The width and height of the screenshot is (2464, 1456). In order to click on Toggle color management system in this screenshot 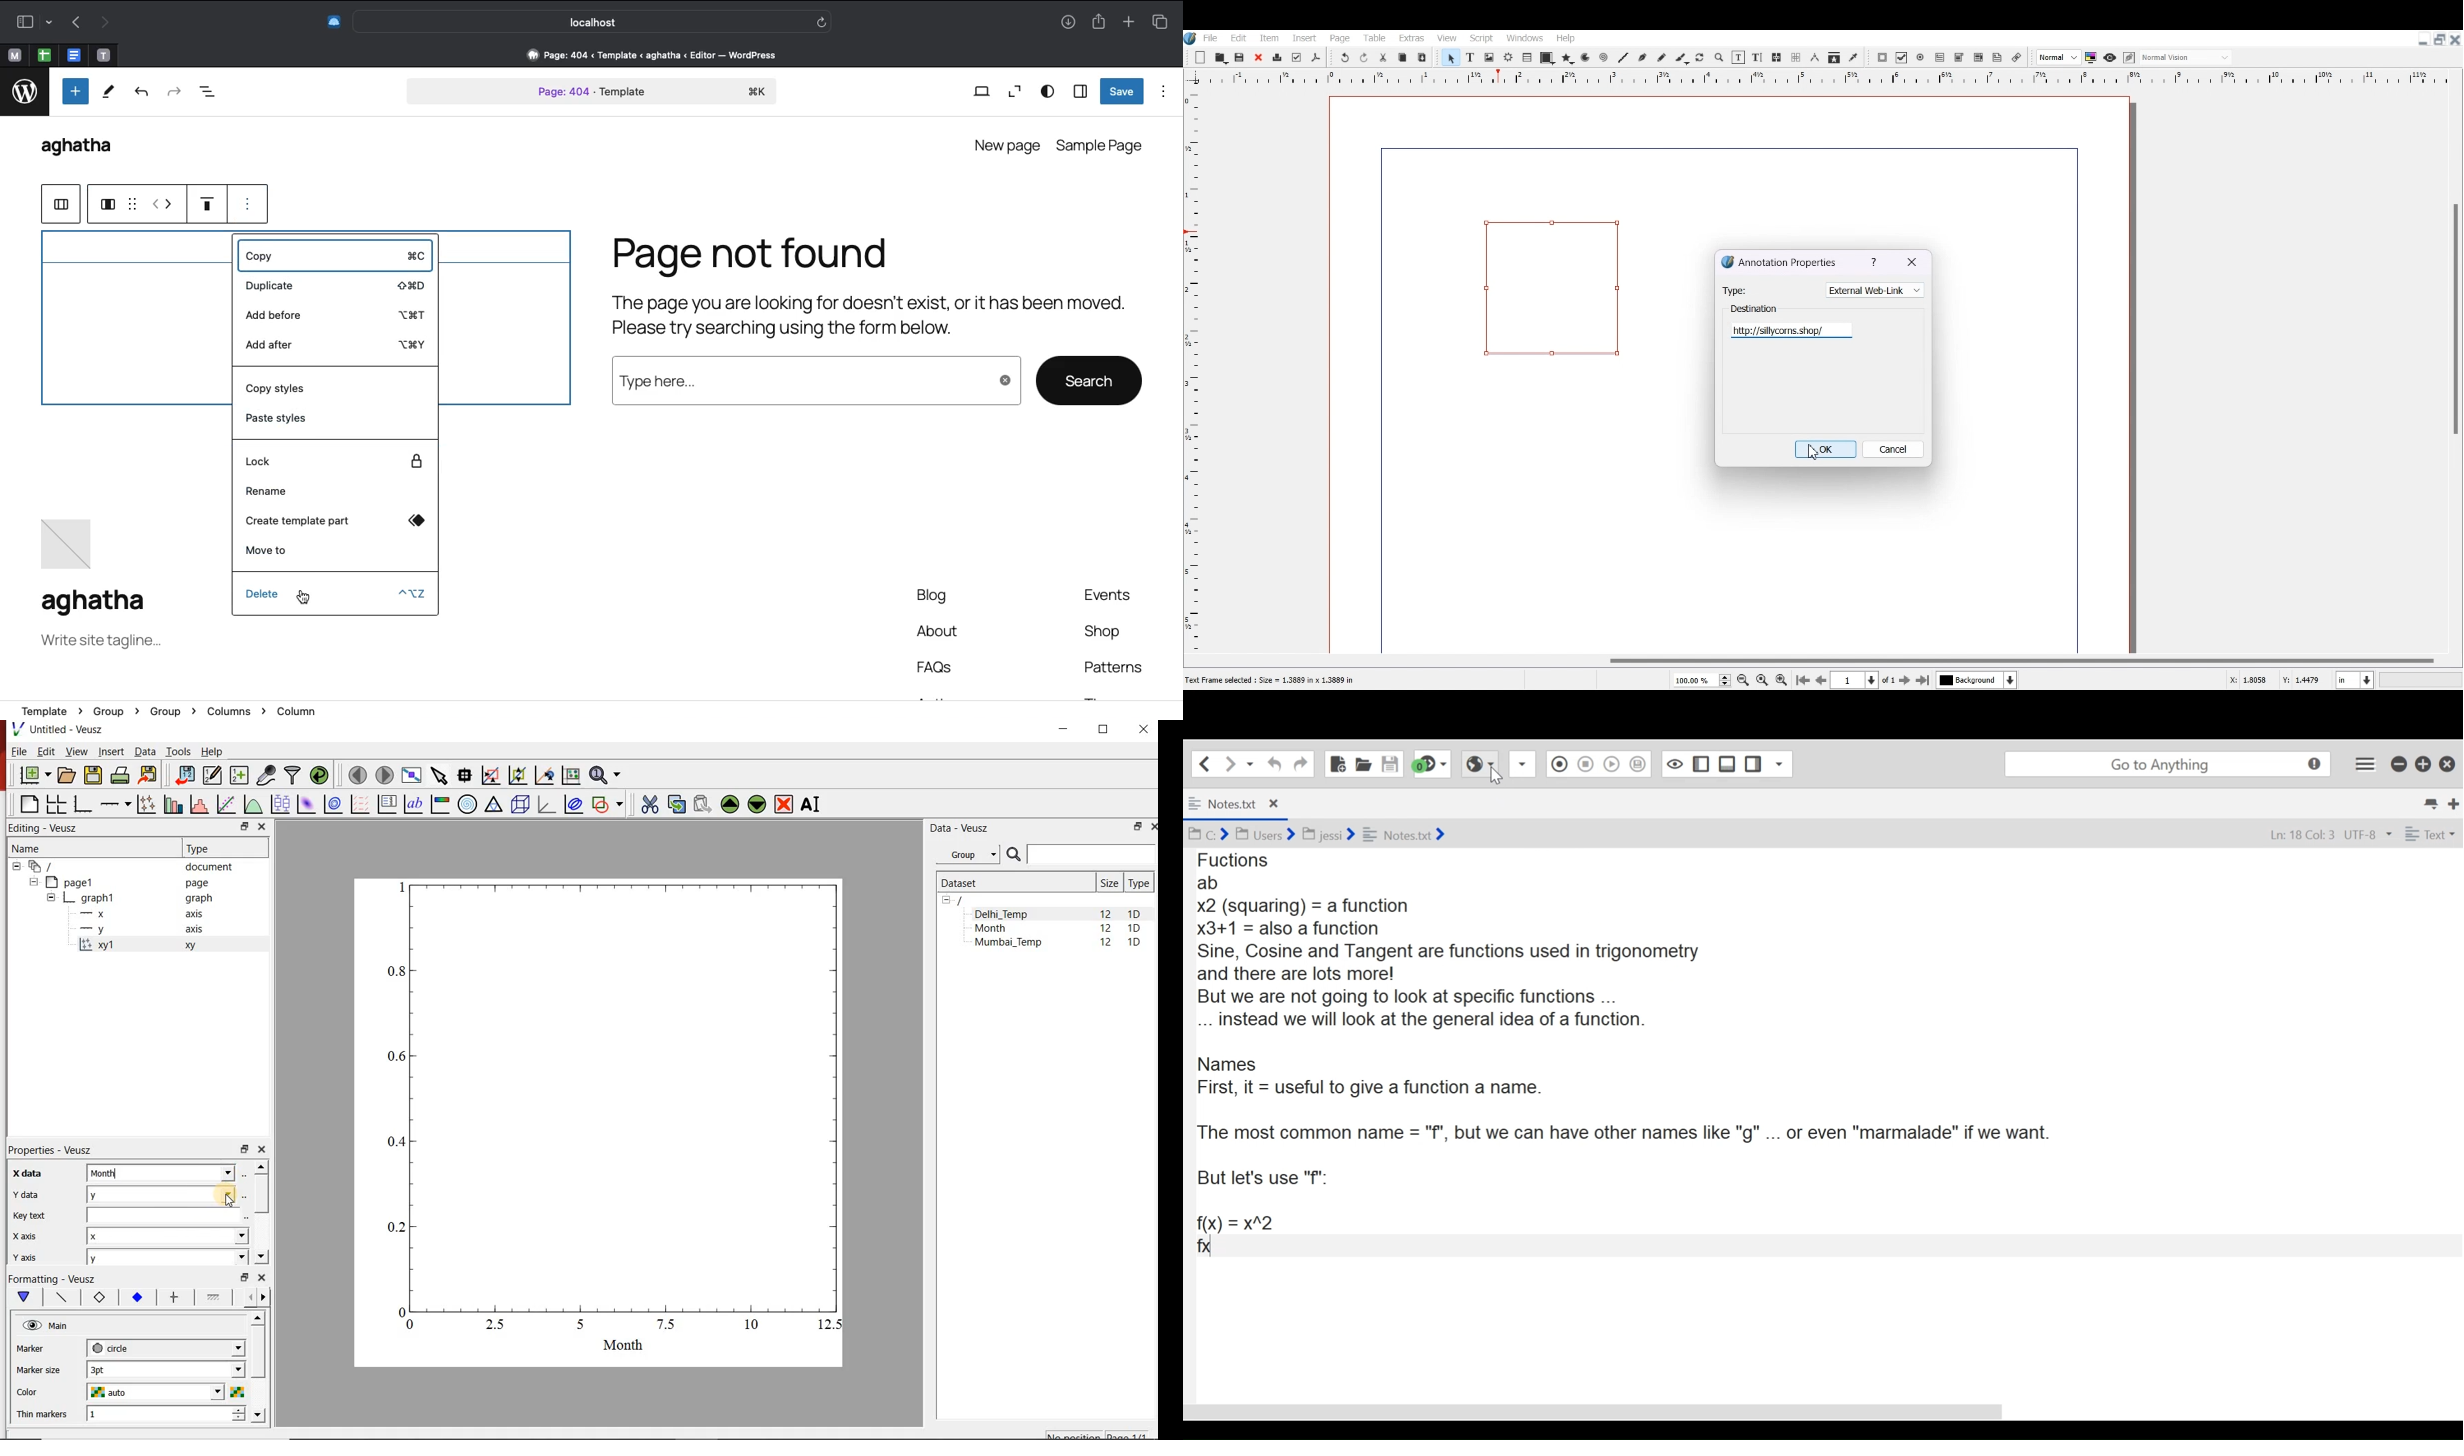, I will do `click(2092, 57)`.